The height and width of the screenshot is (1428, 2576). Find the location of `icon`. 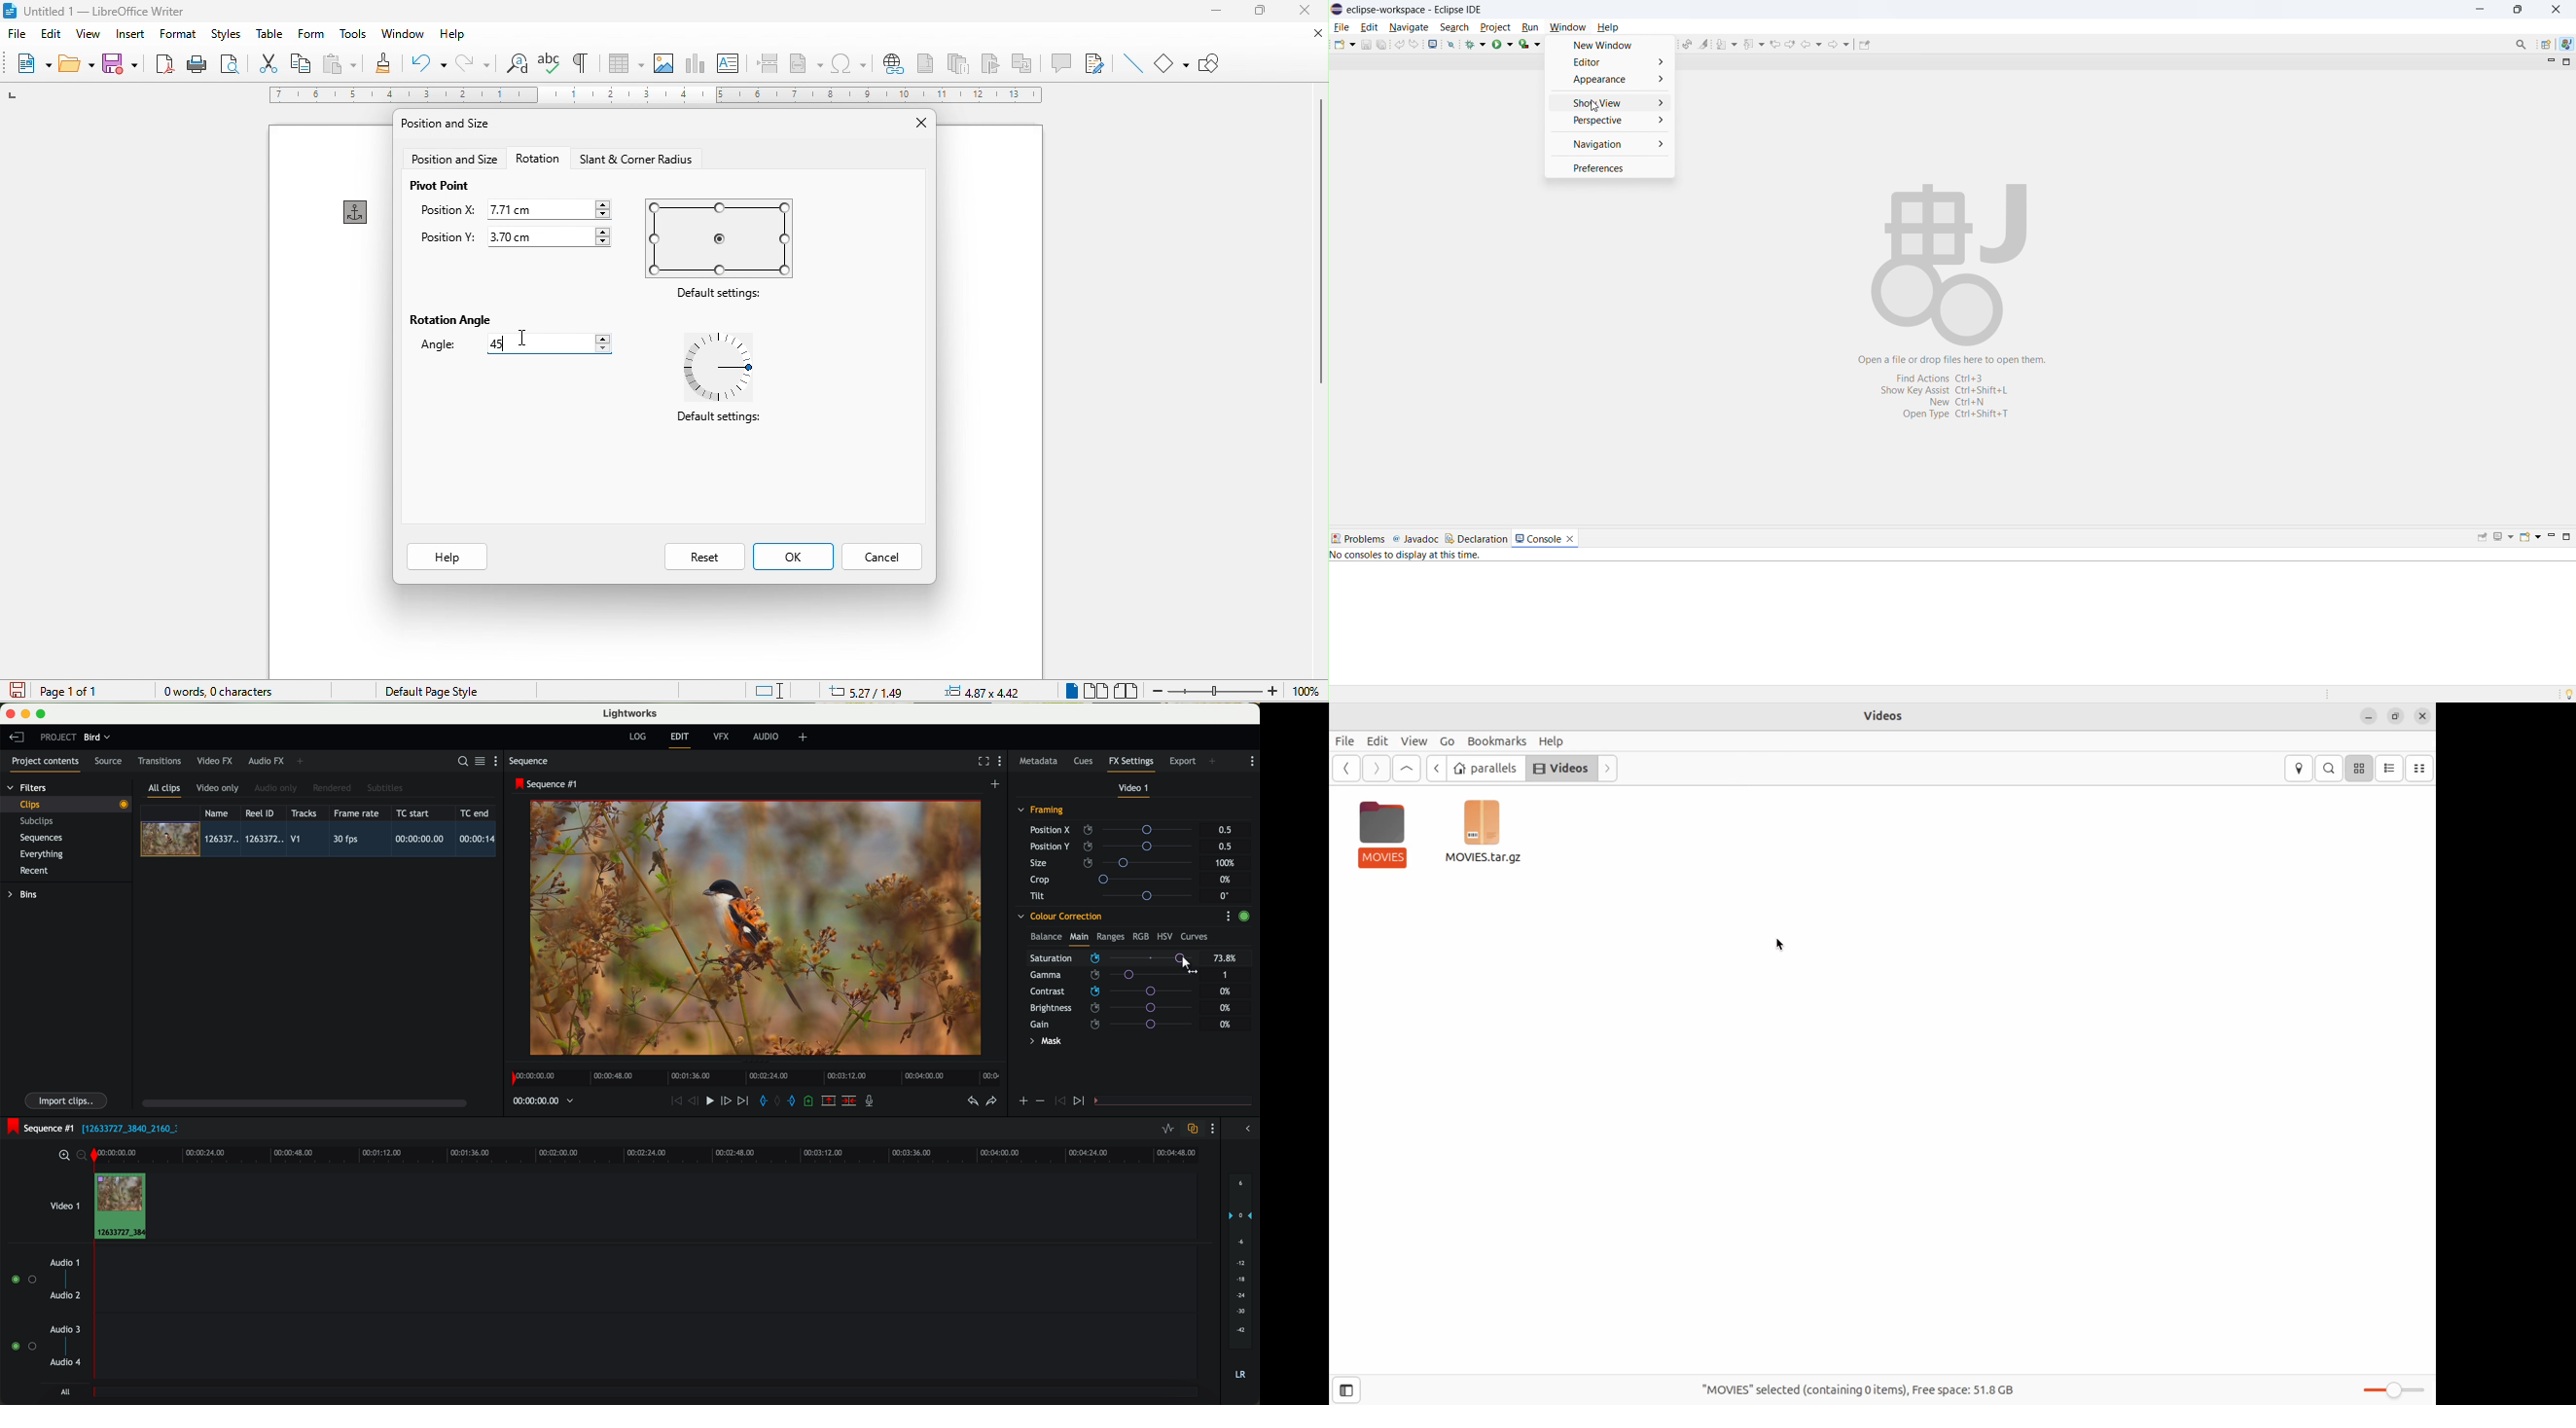

icon is located at coordinates (1040, 1101).